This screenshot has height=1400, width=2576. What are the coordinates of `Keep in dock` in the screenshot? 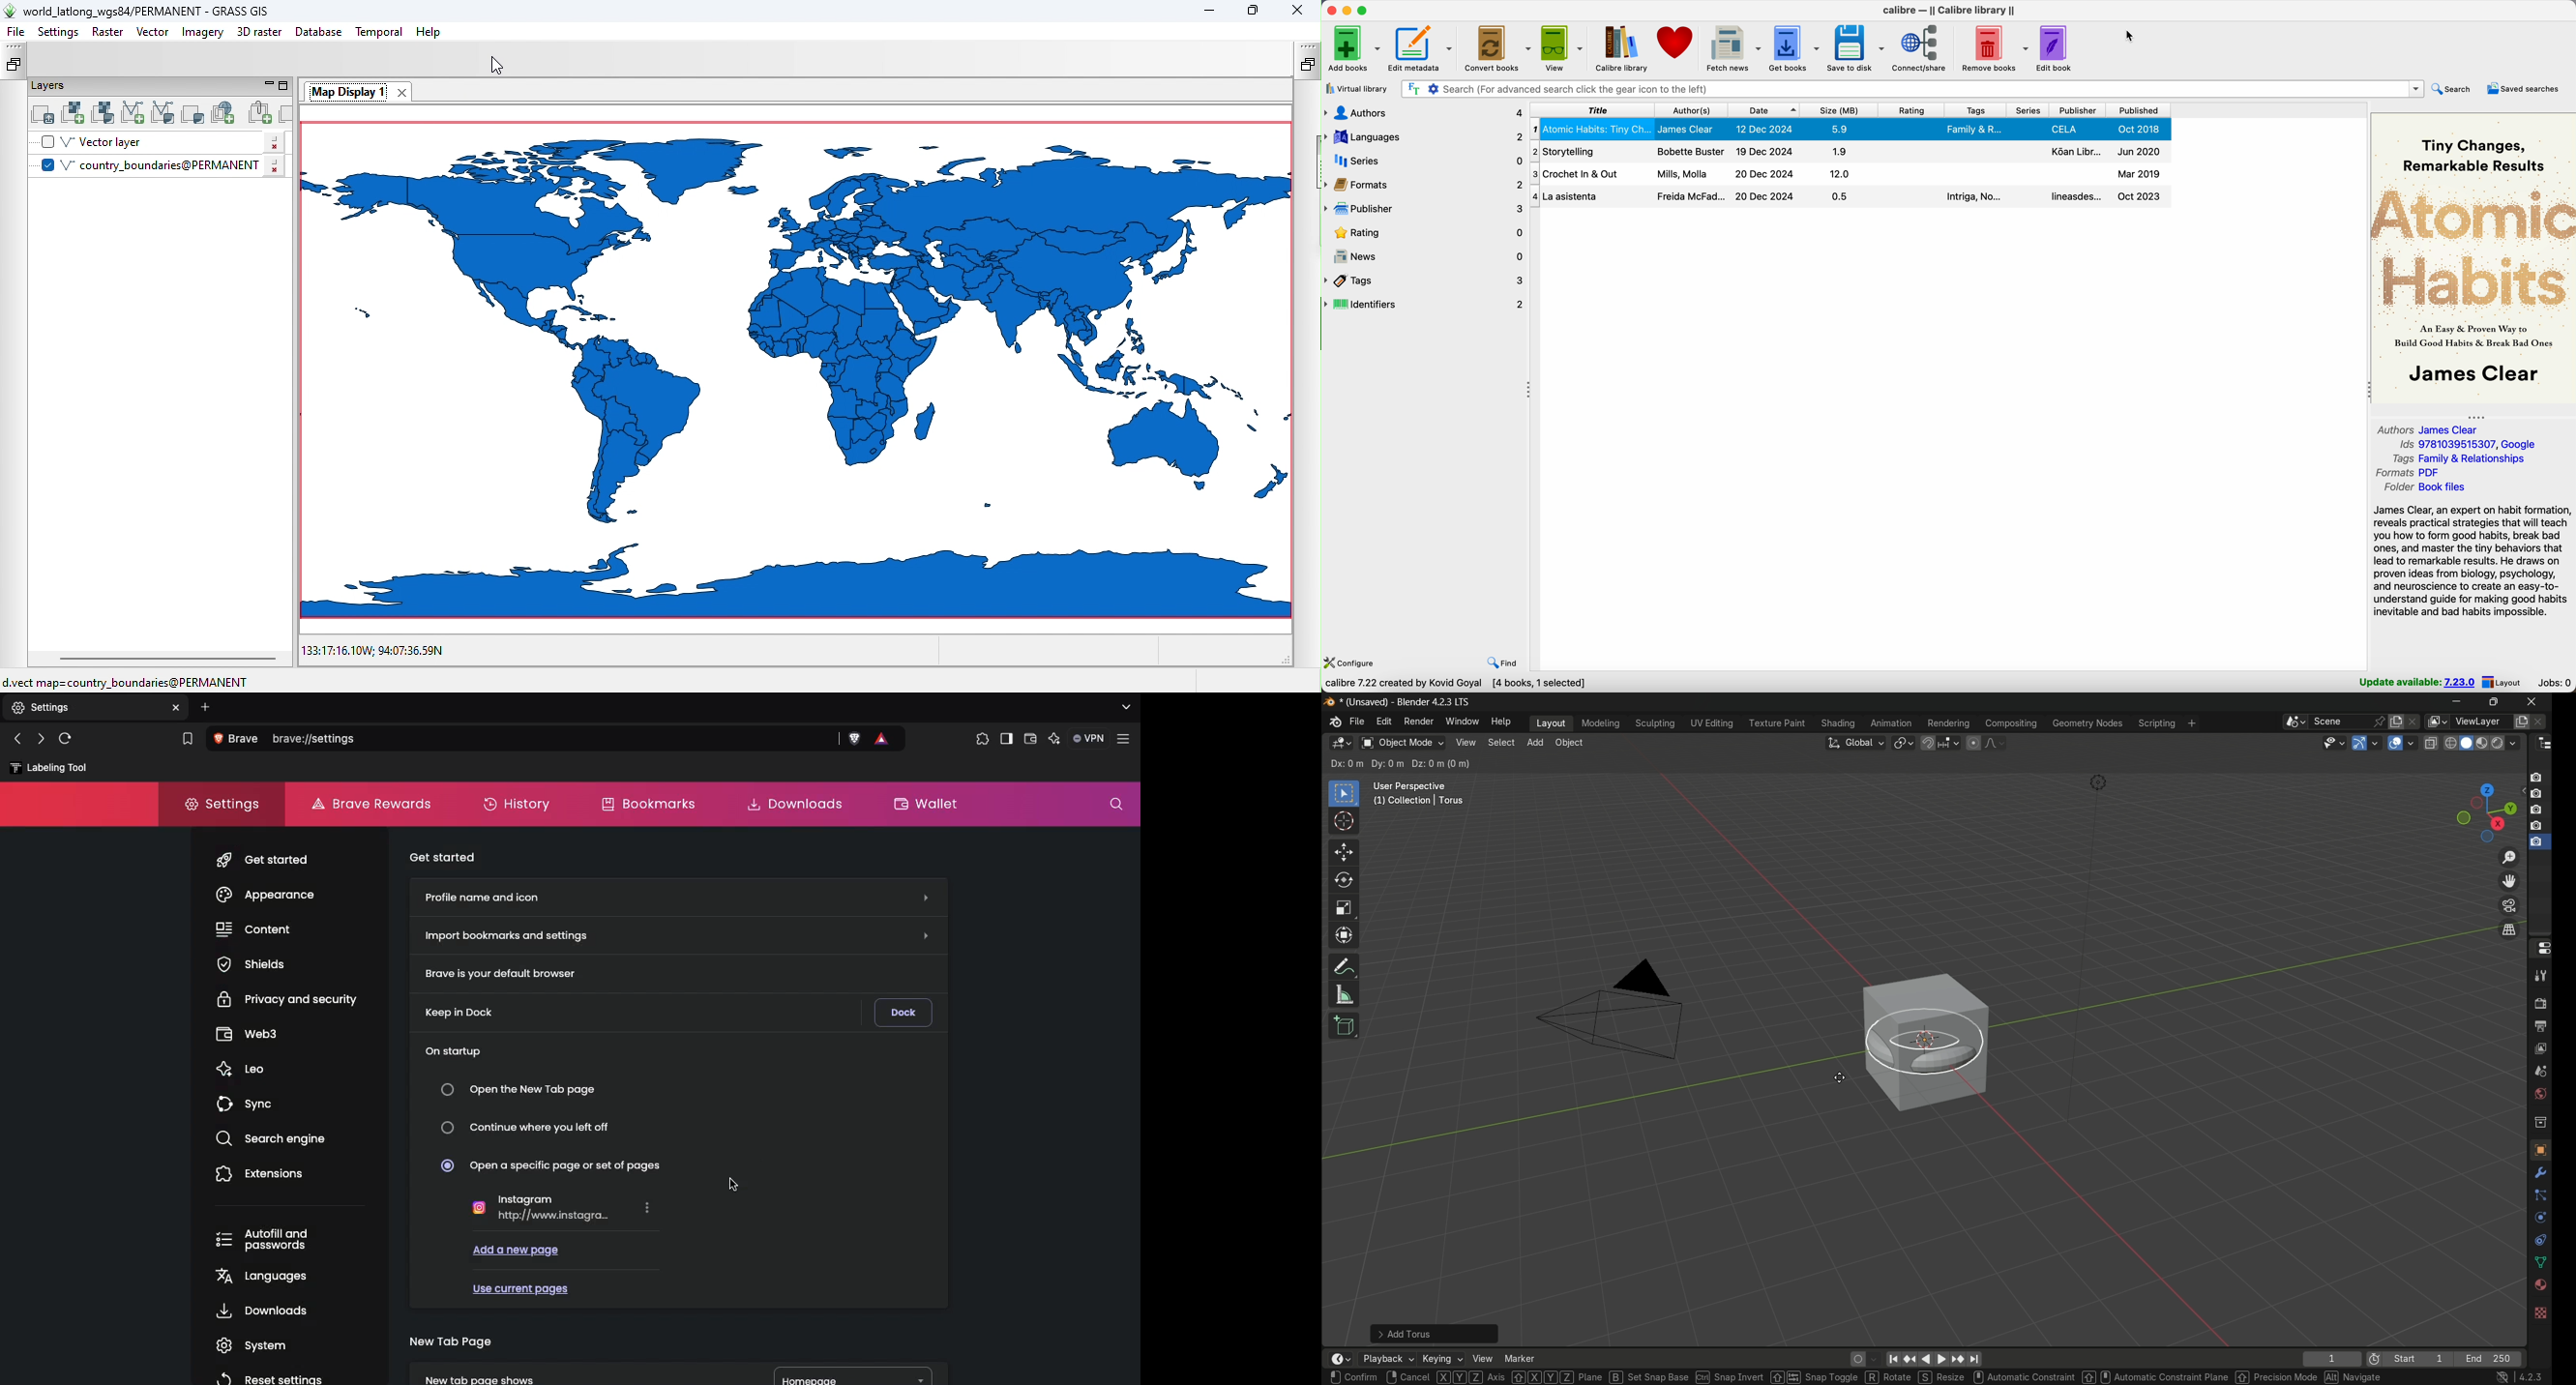 It's located at (461, 1013).